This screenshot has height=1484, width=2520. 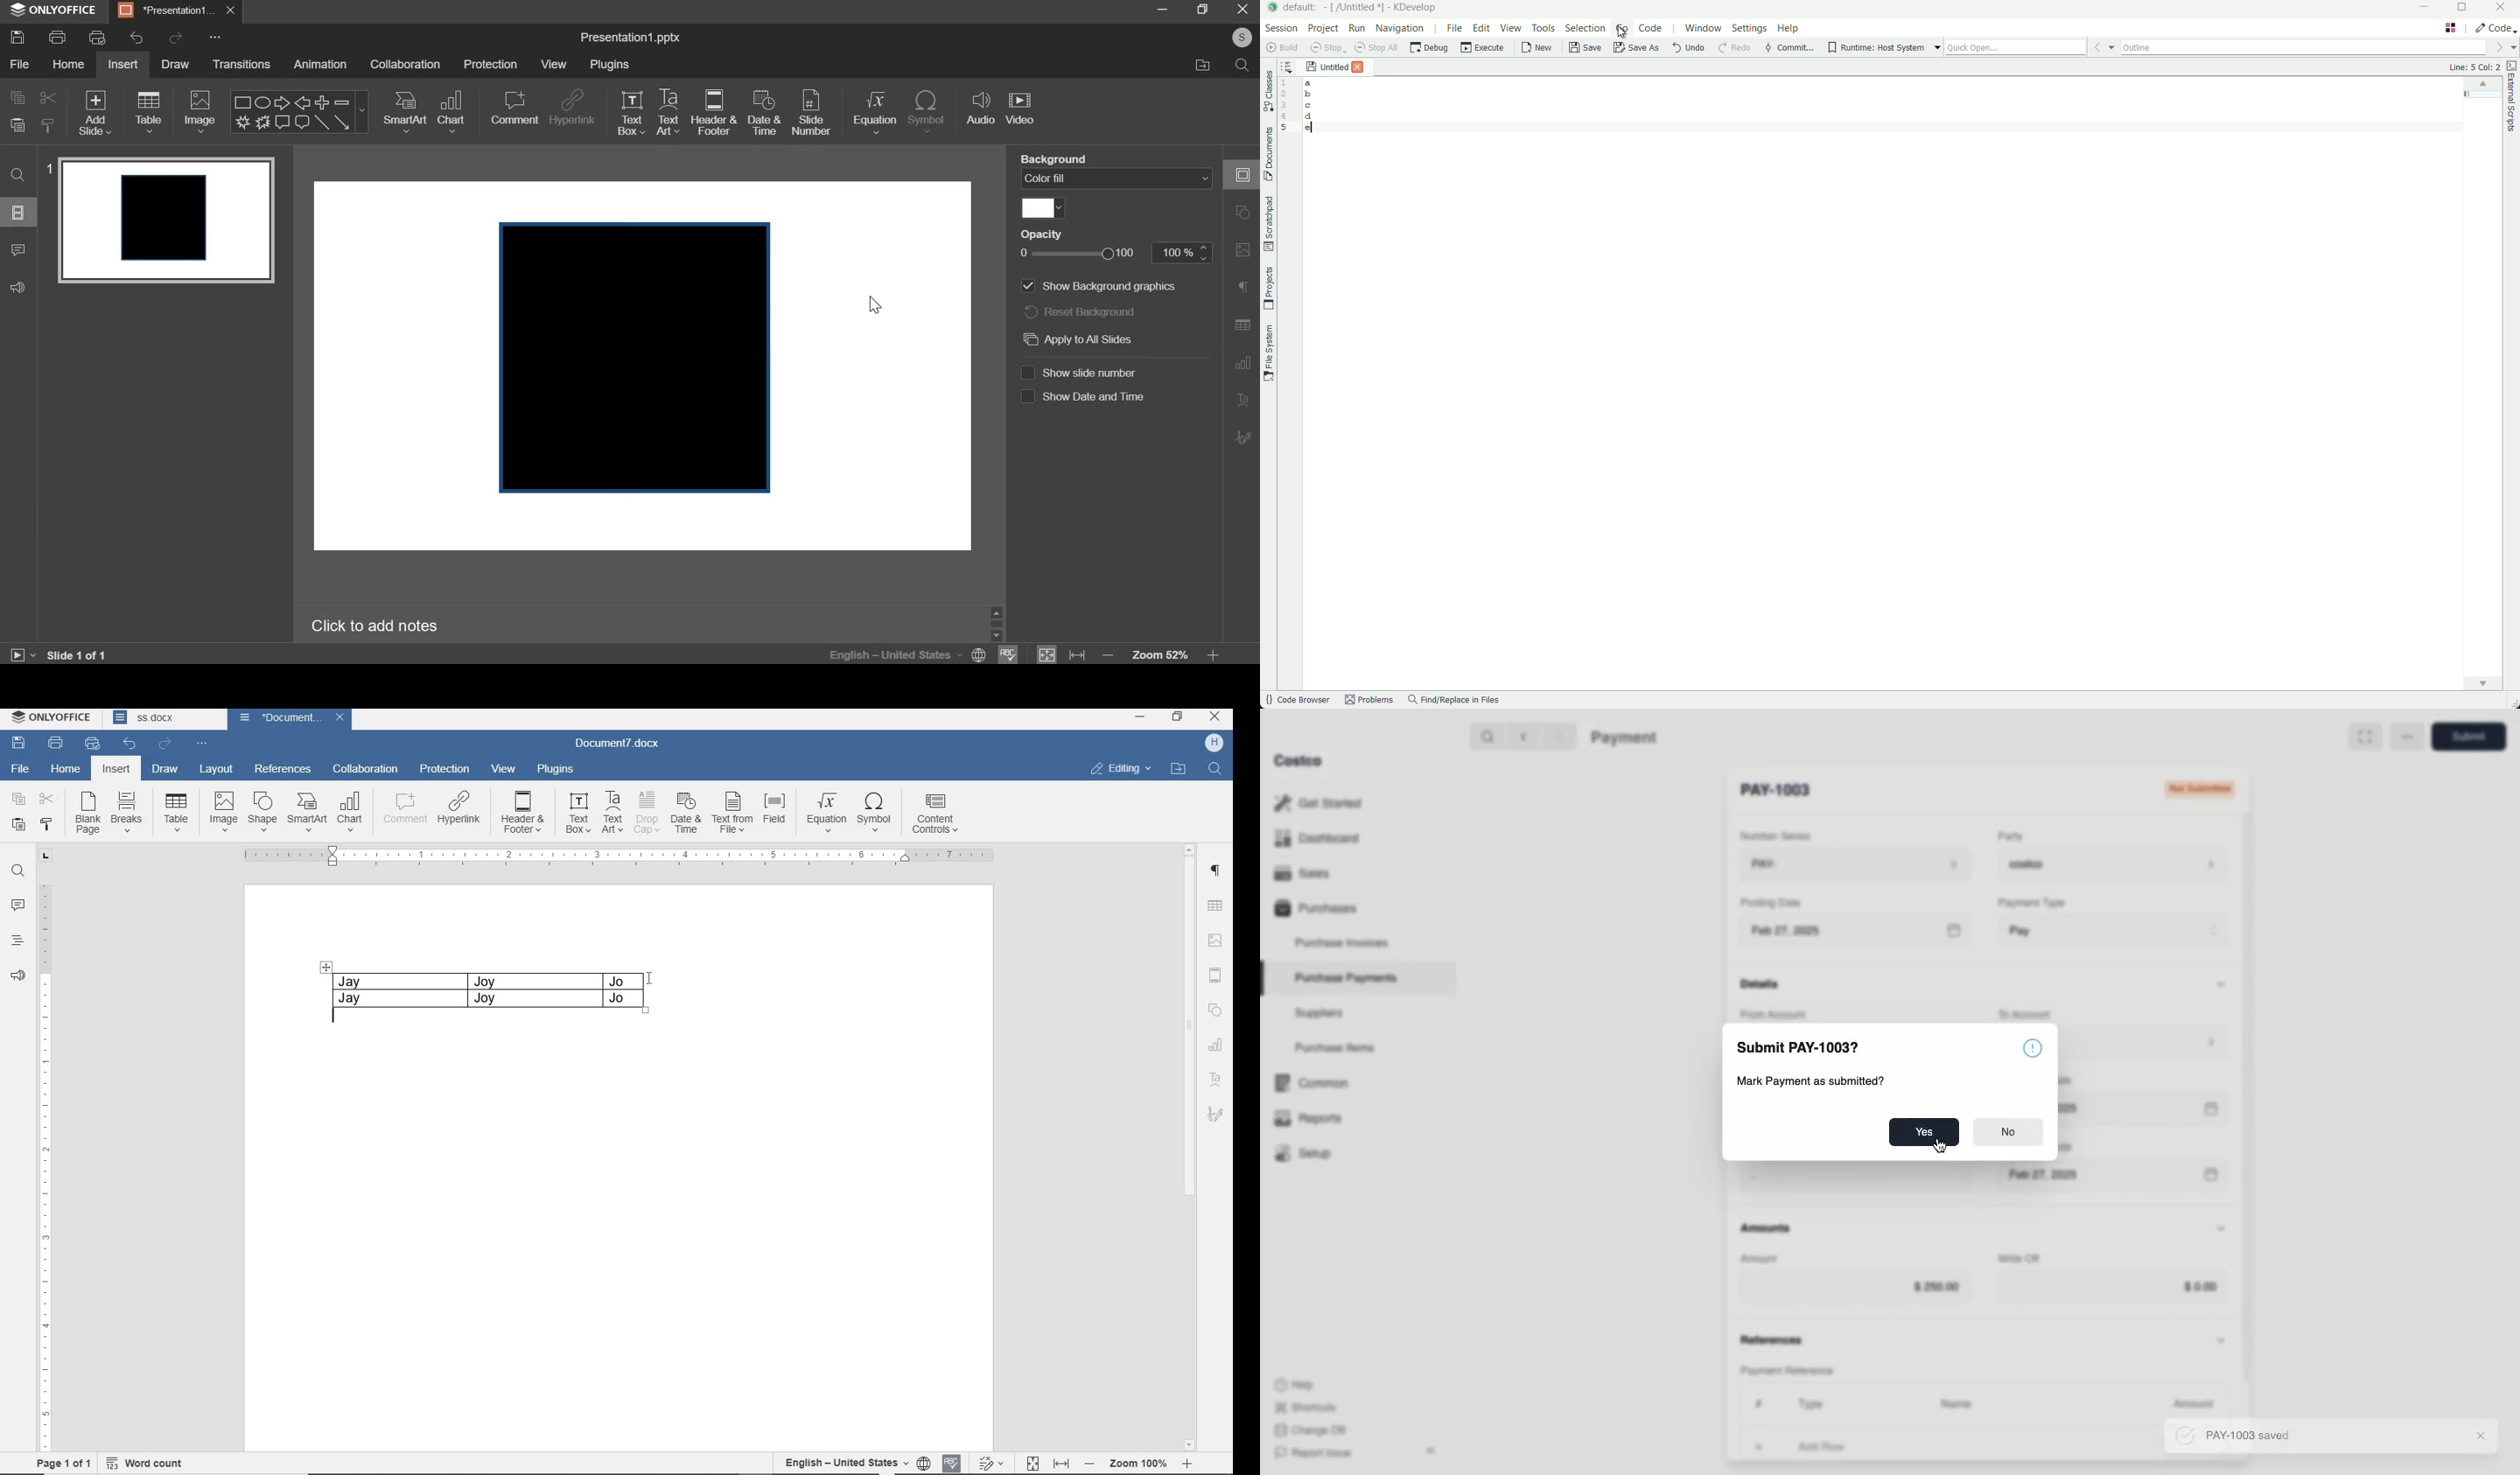 What do you see at coordinates (2479, 1436) in the screenshot?
I see `Close` at bounding box center [2479, 1436].